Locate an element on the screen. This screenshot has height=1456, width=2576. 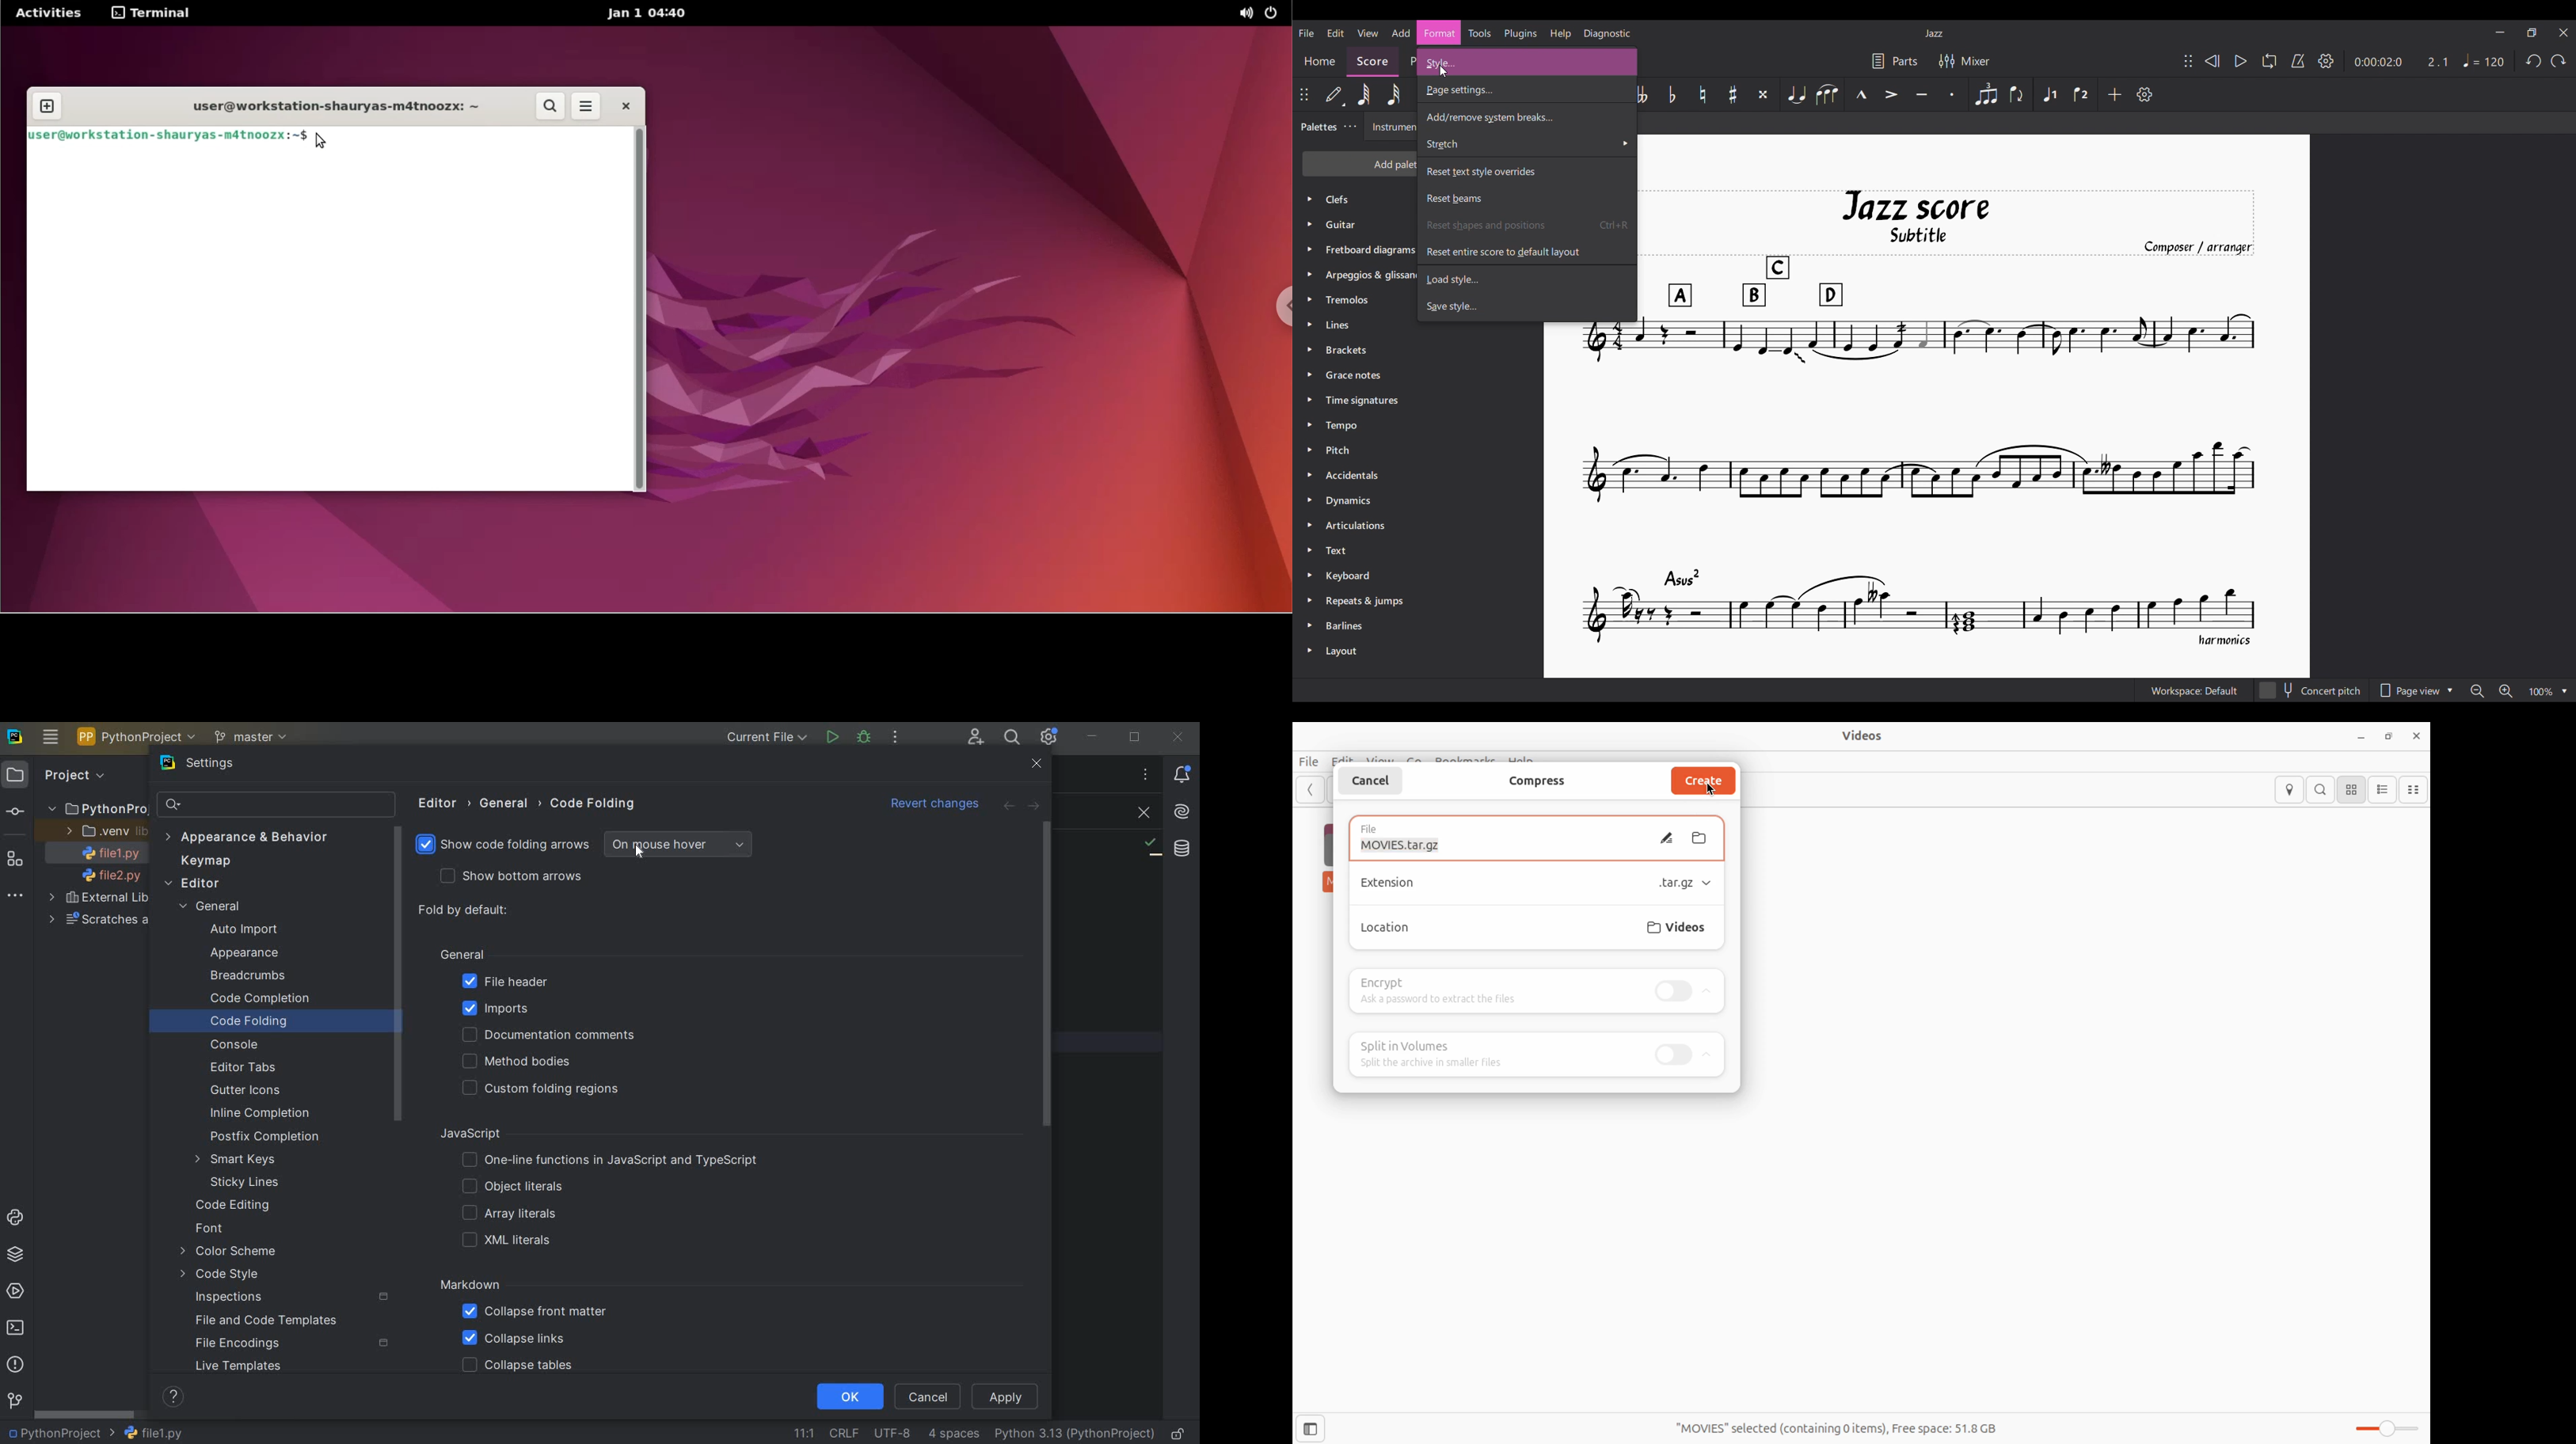
Diagnostic menu is located at coordinates (1607, 34).